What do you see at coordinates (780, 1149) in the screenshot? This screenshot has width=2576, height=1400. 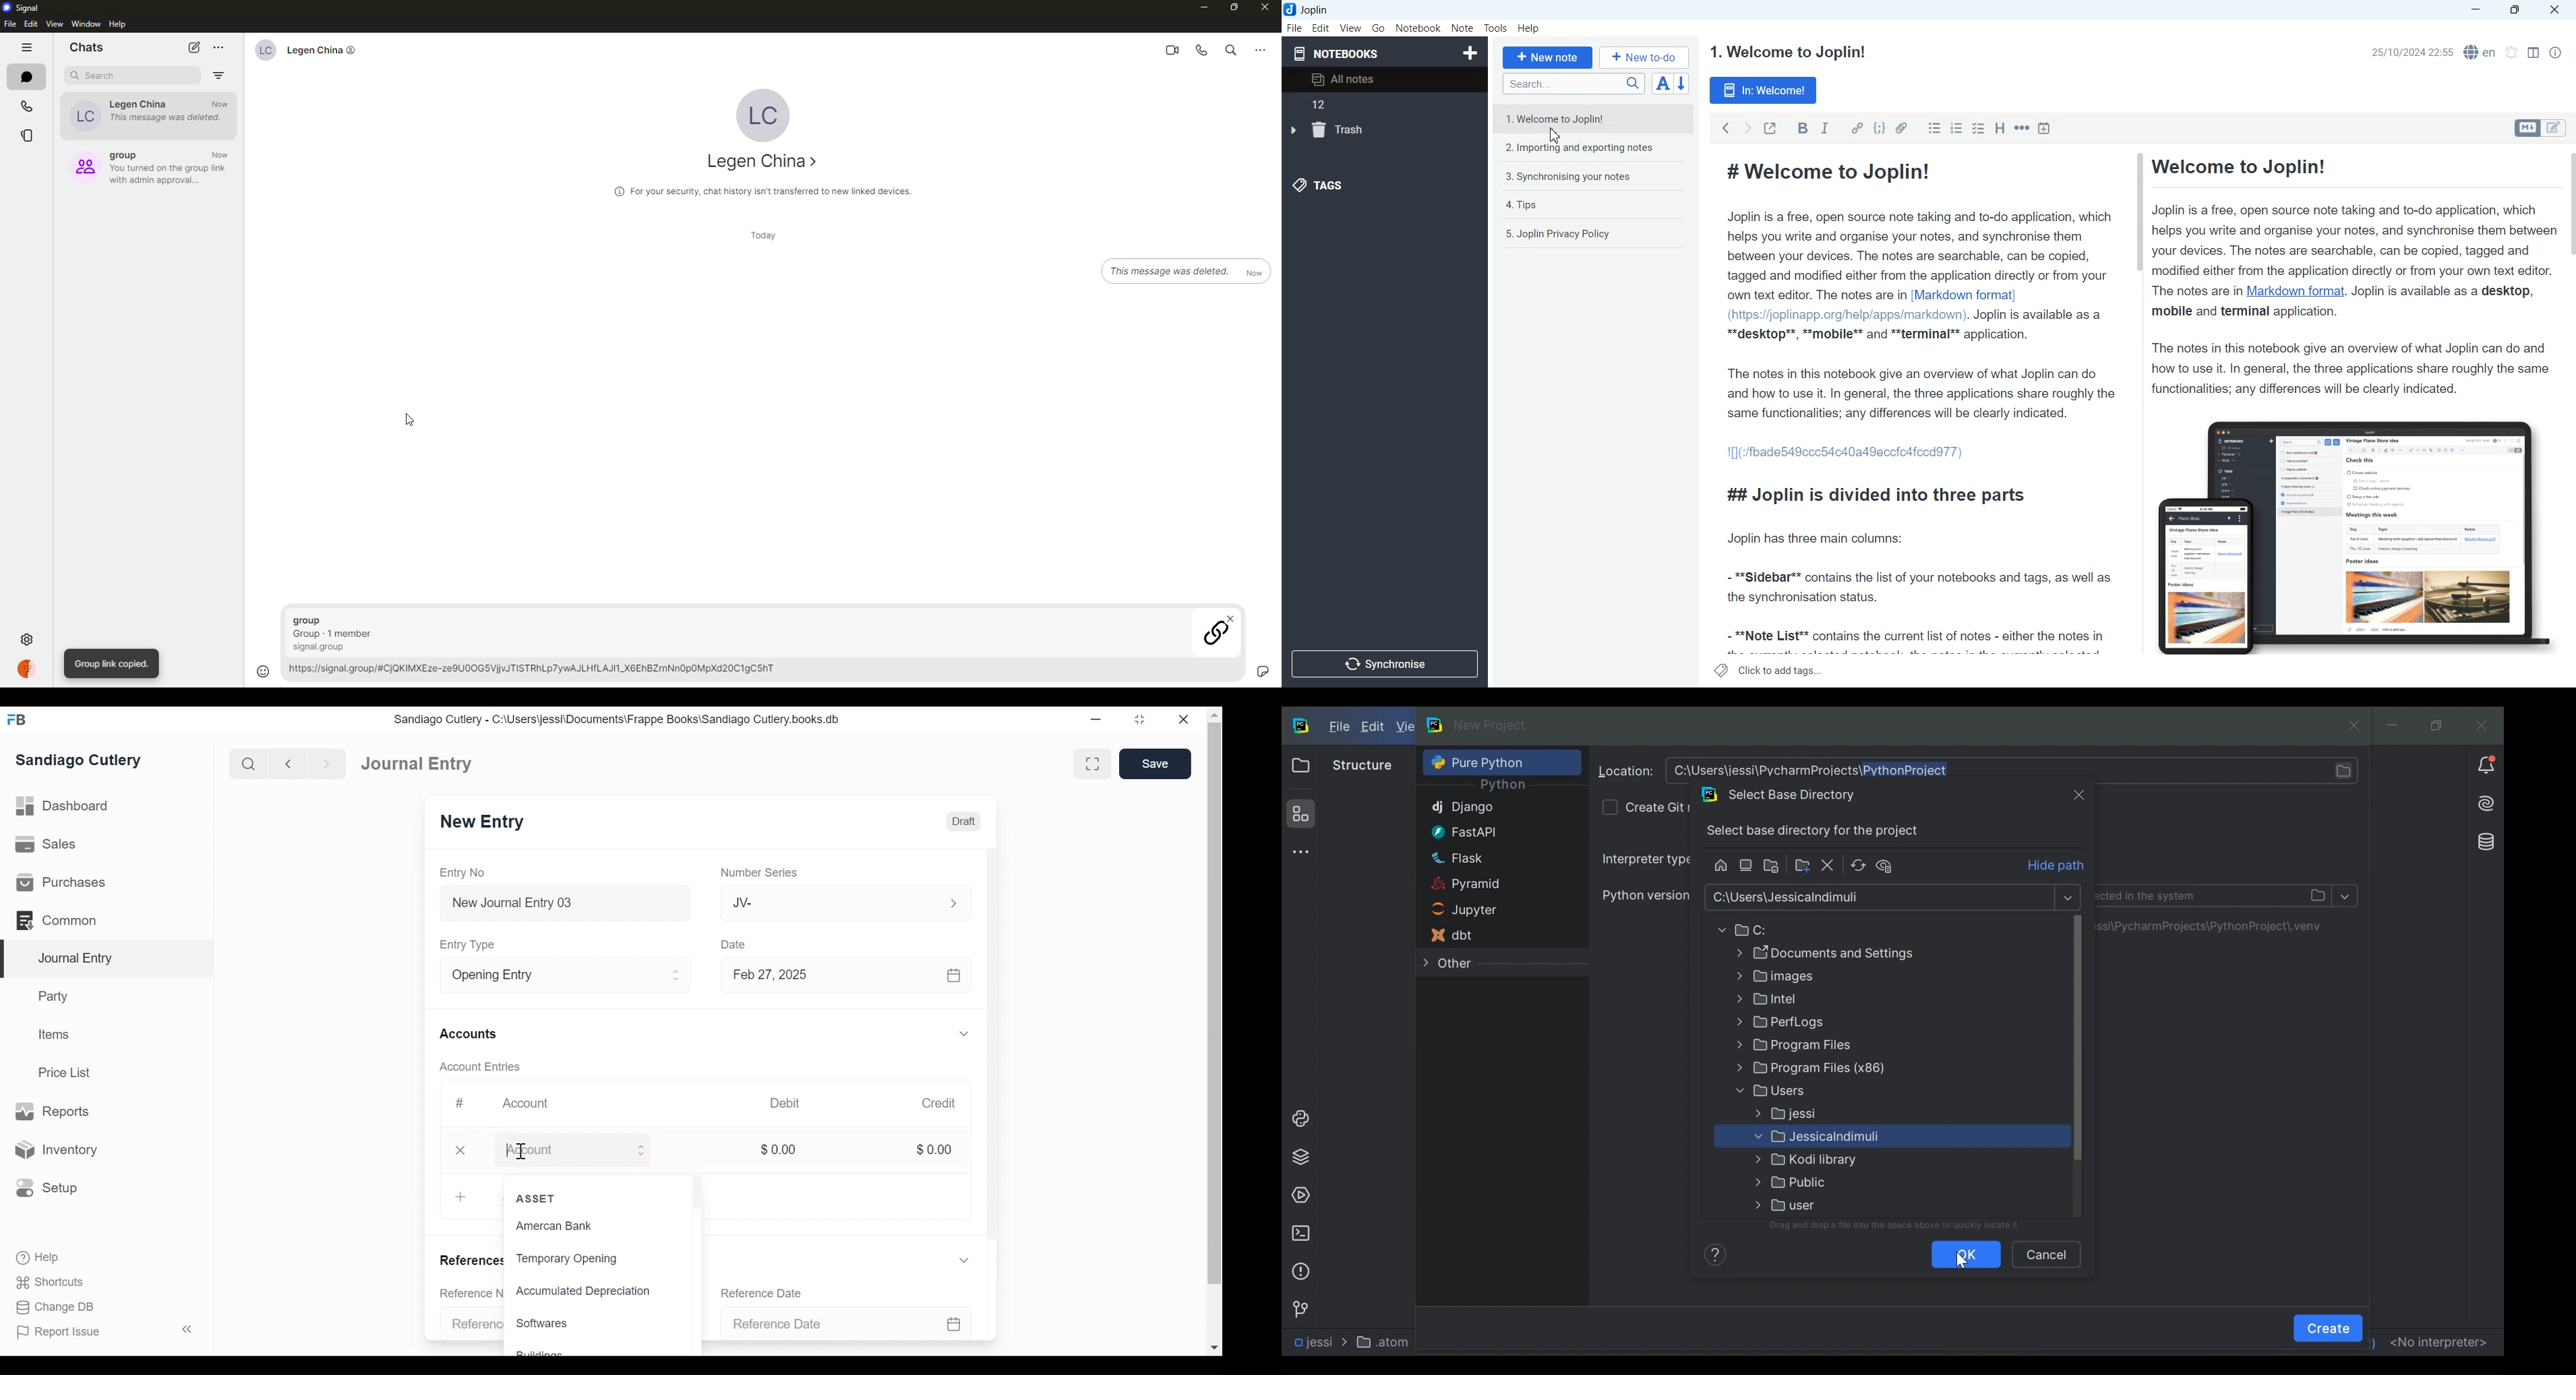 I see `$0.00` at bounding box center [780, 1149].